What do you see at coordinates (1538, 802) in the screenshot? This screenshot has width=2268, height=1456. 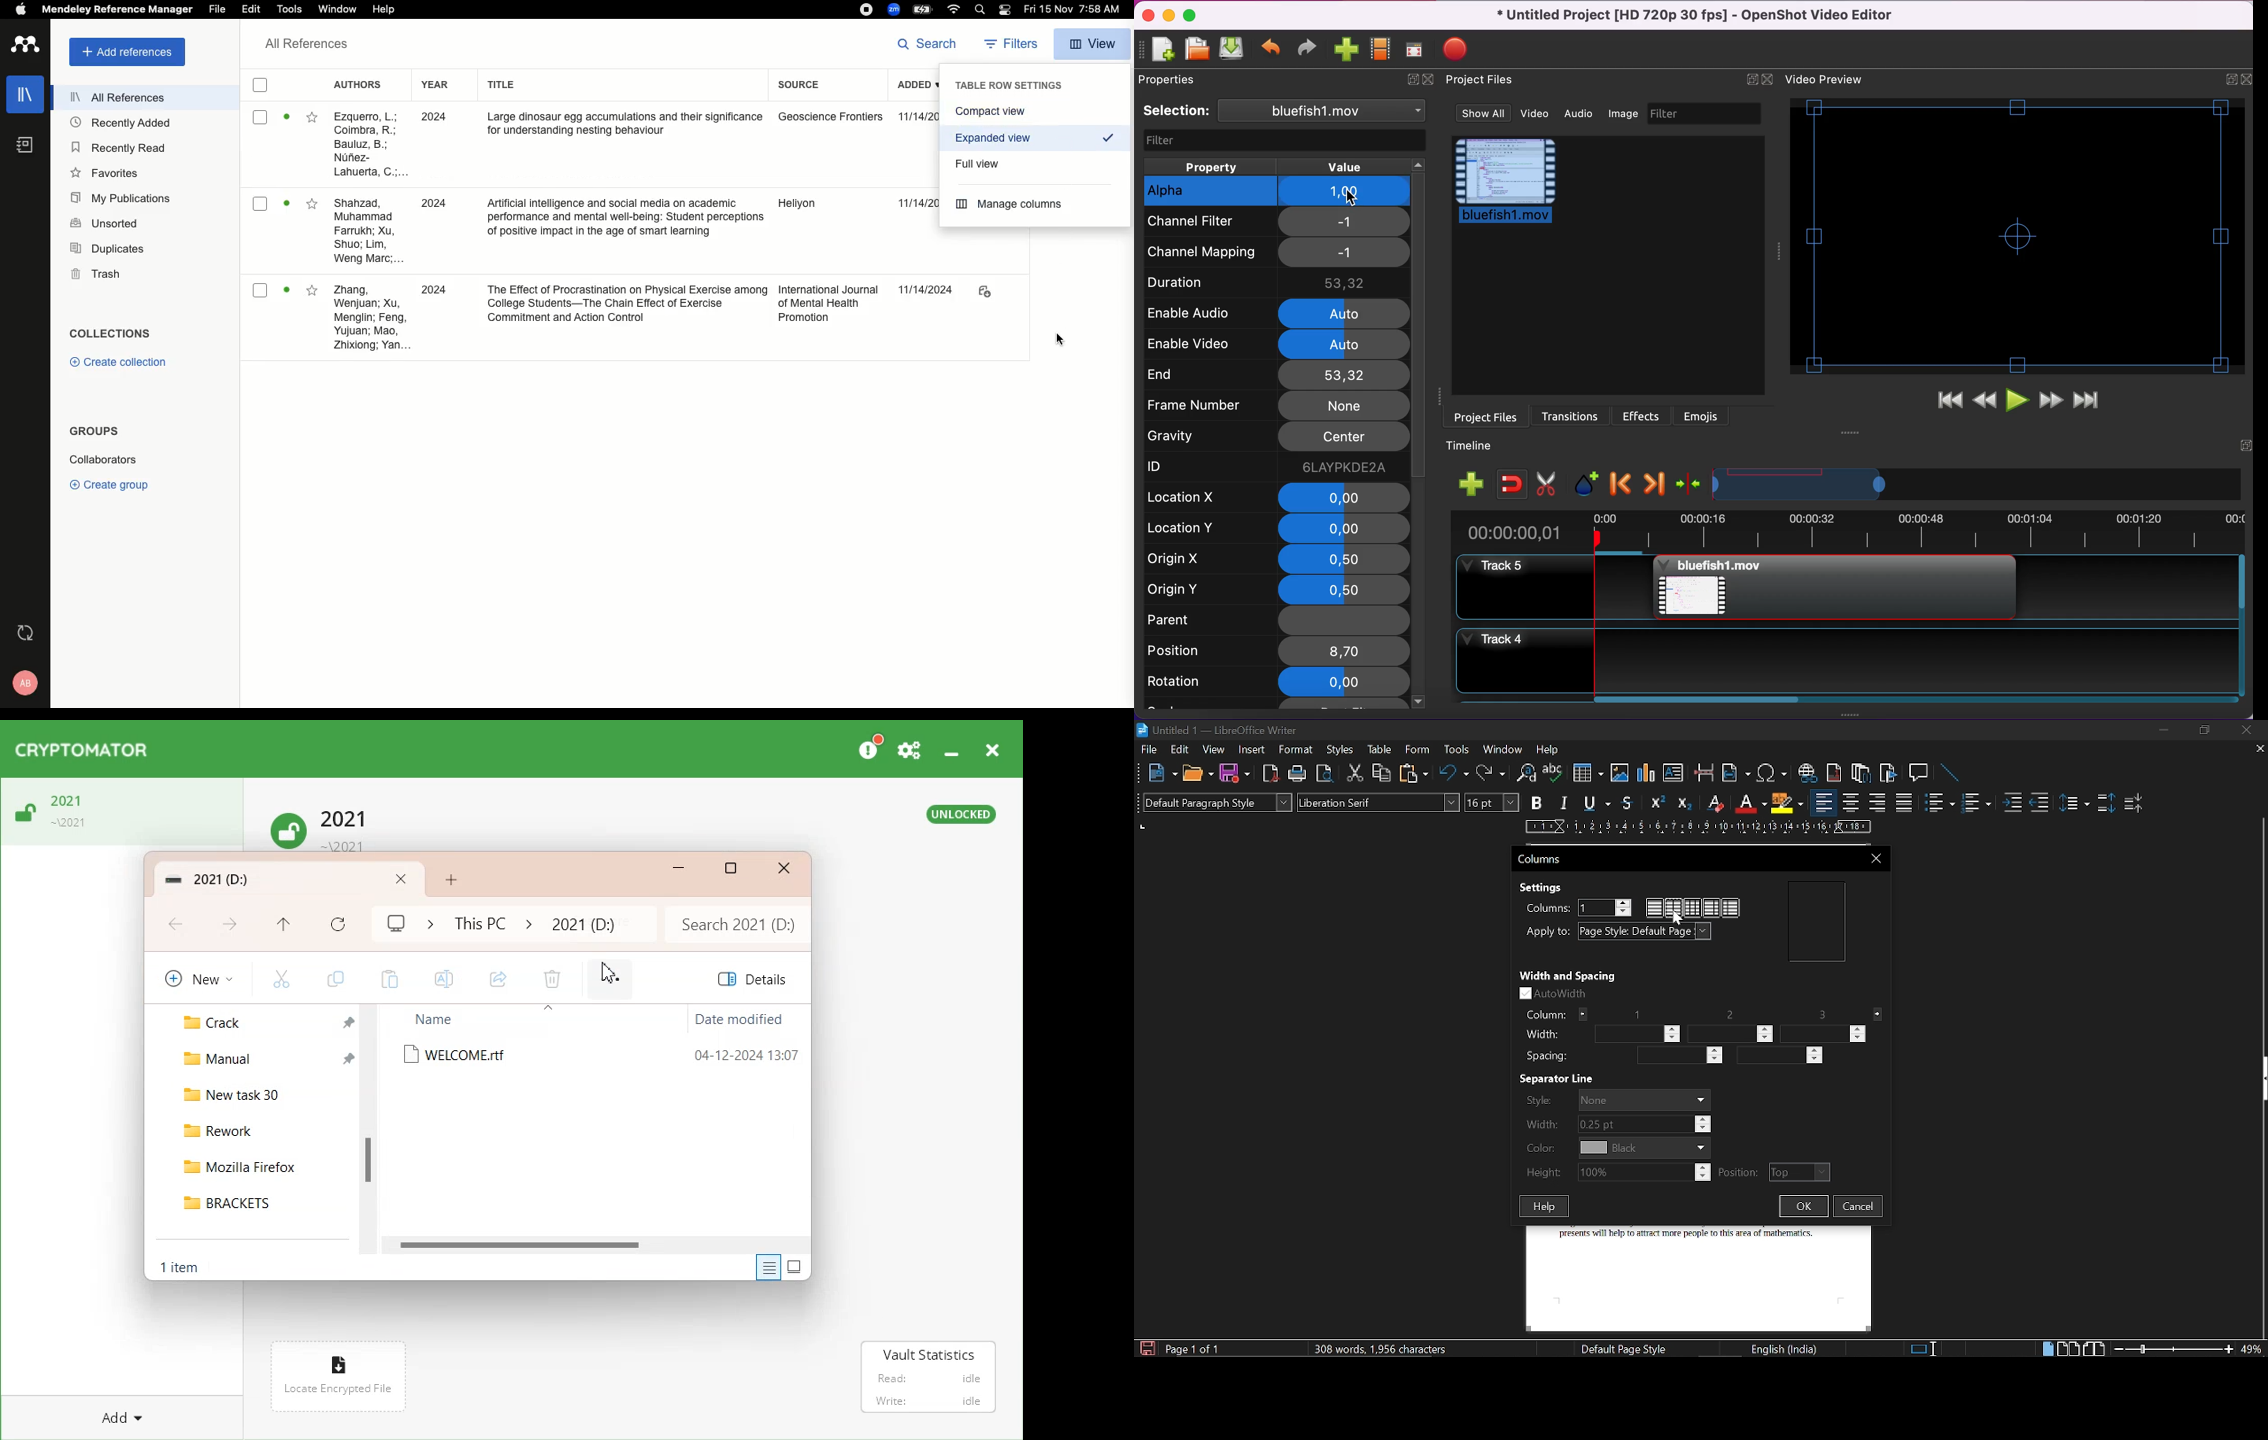 I see `Bold` at bounding box center [1538, 802].